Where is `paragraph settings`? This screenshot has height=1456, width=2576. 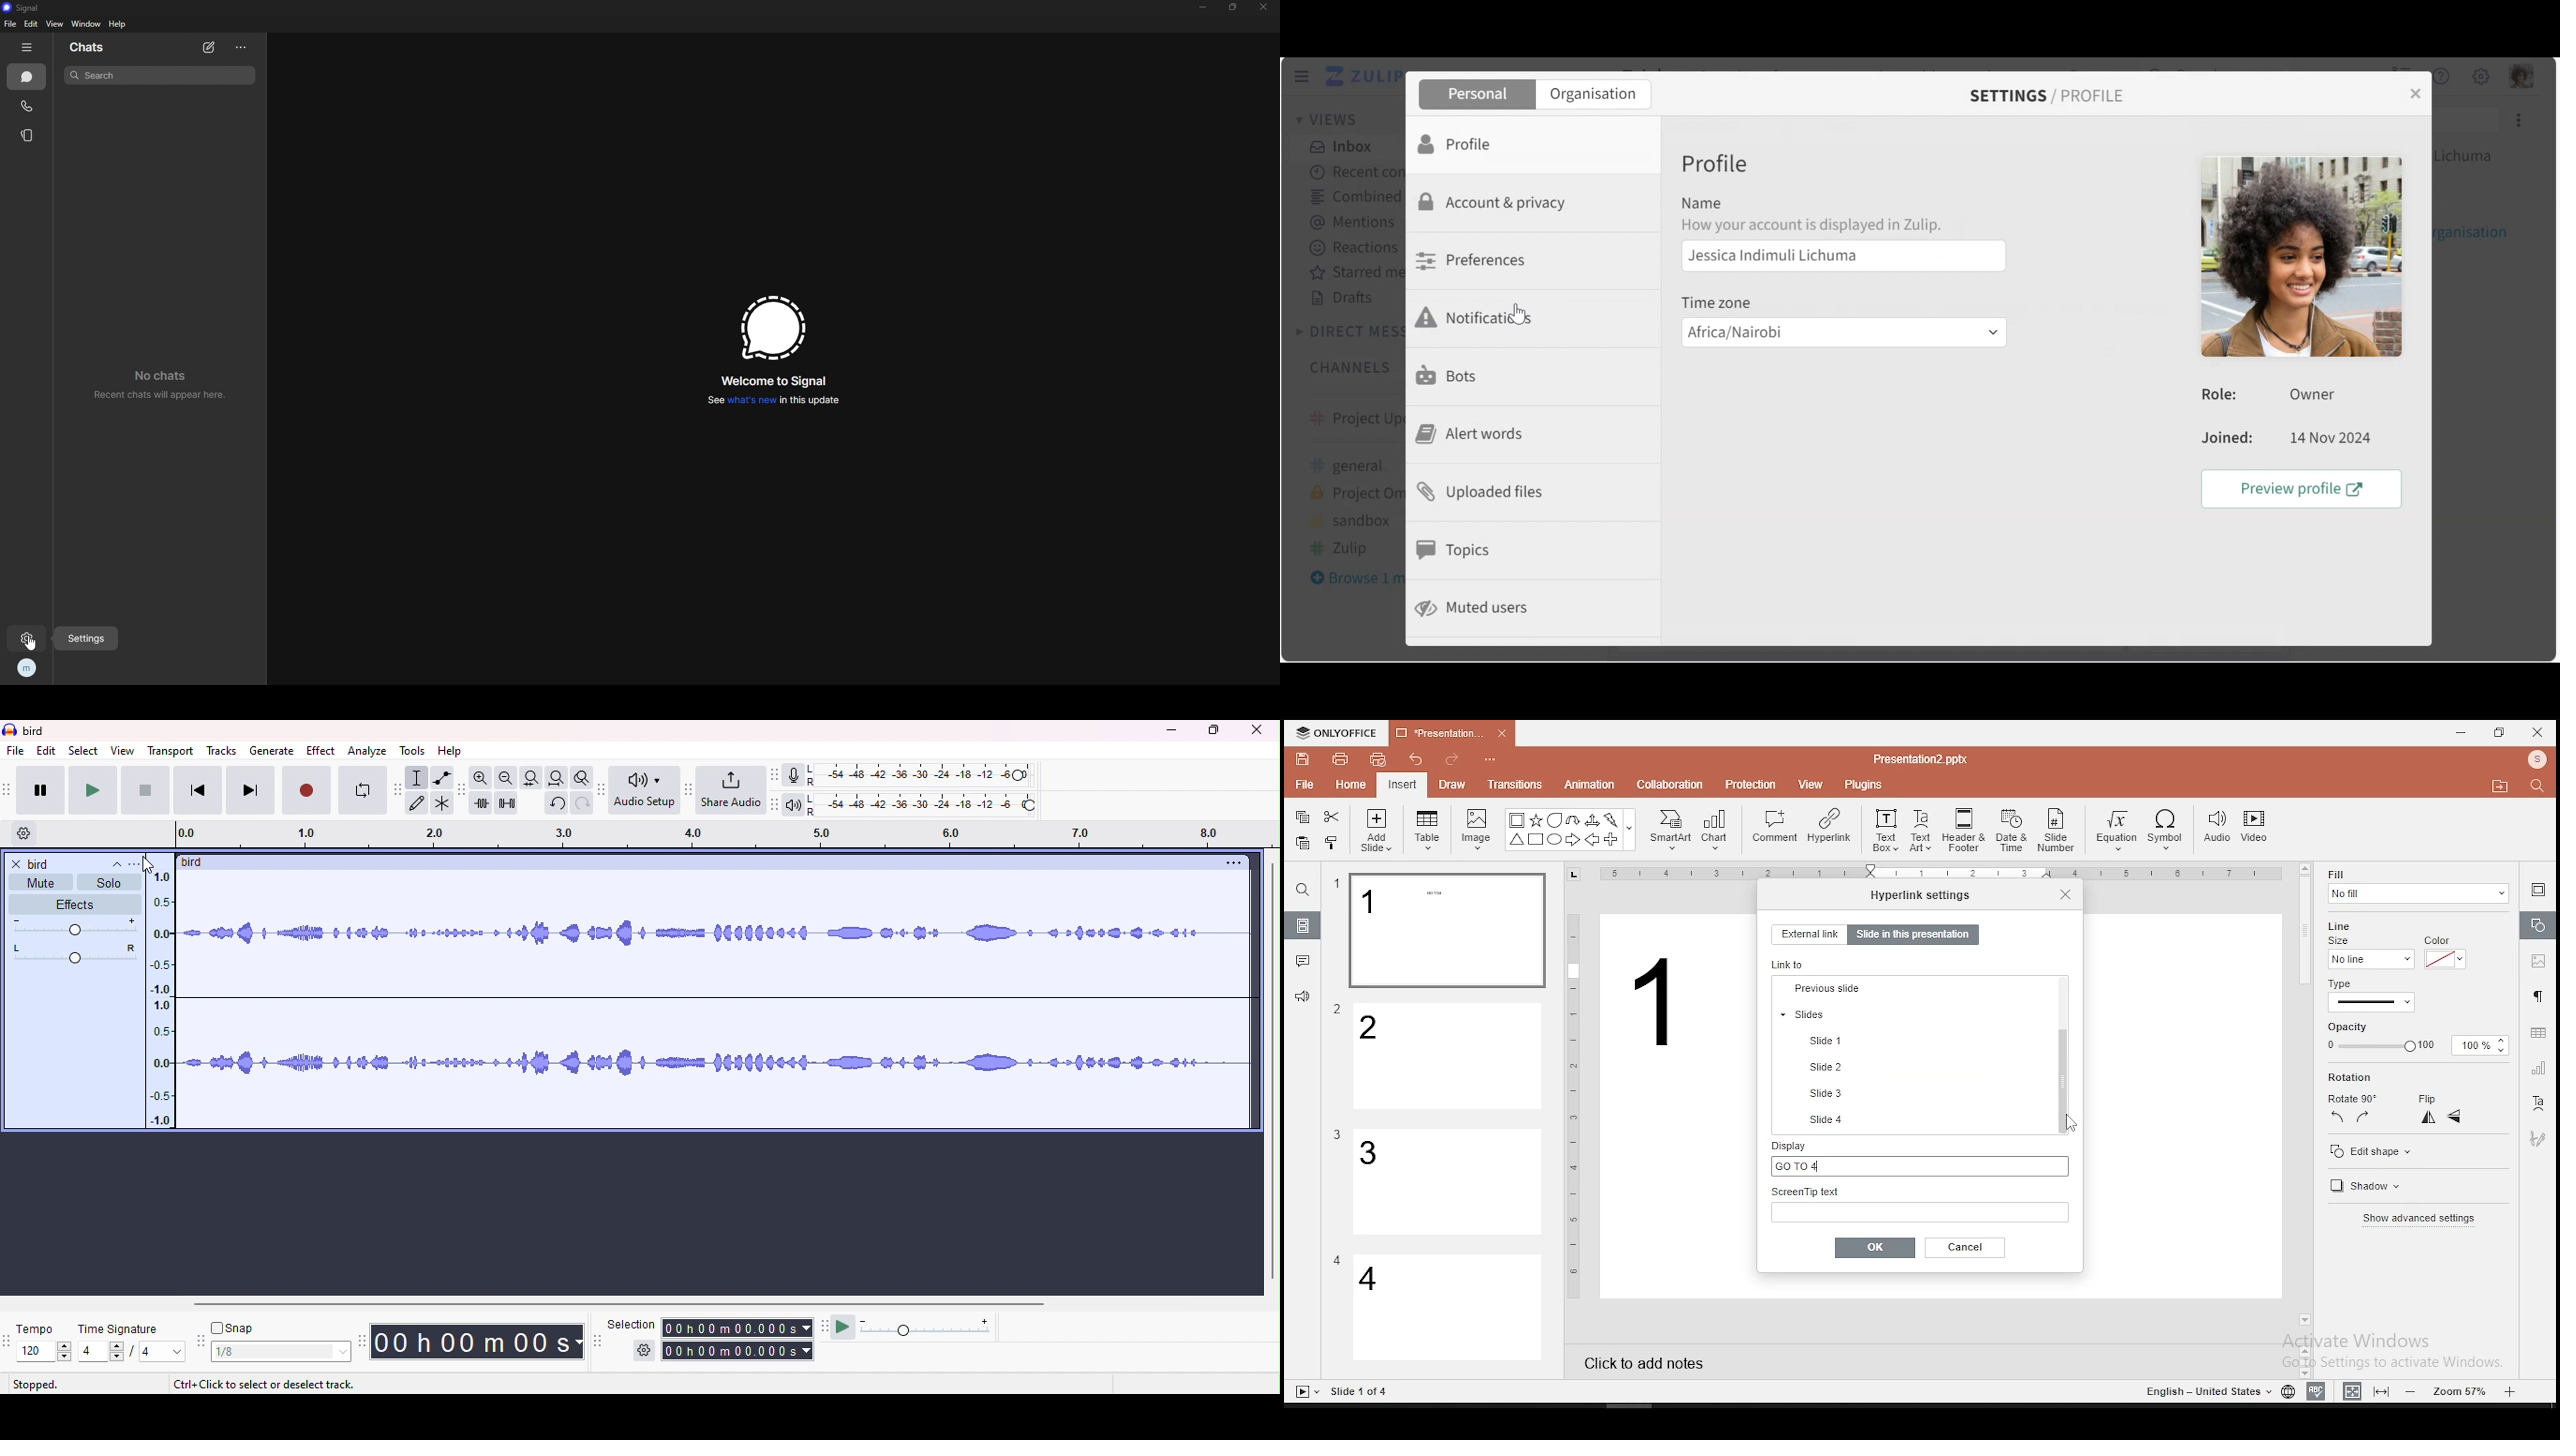
paragraph settings is located at coordinates (2536, 994).